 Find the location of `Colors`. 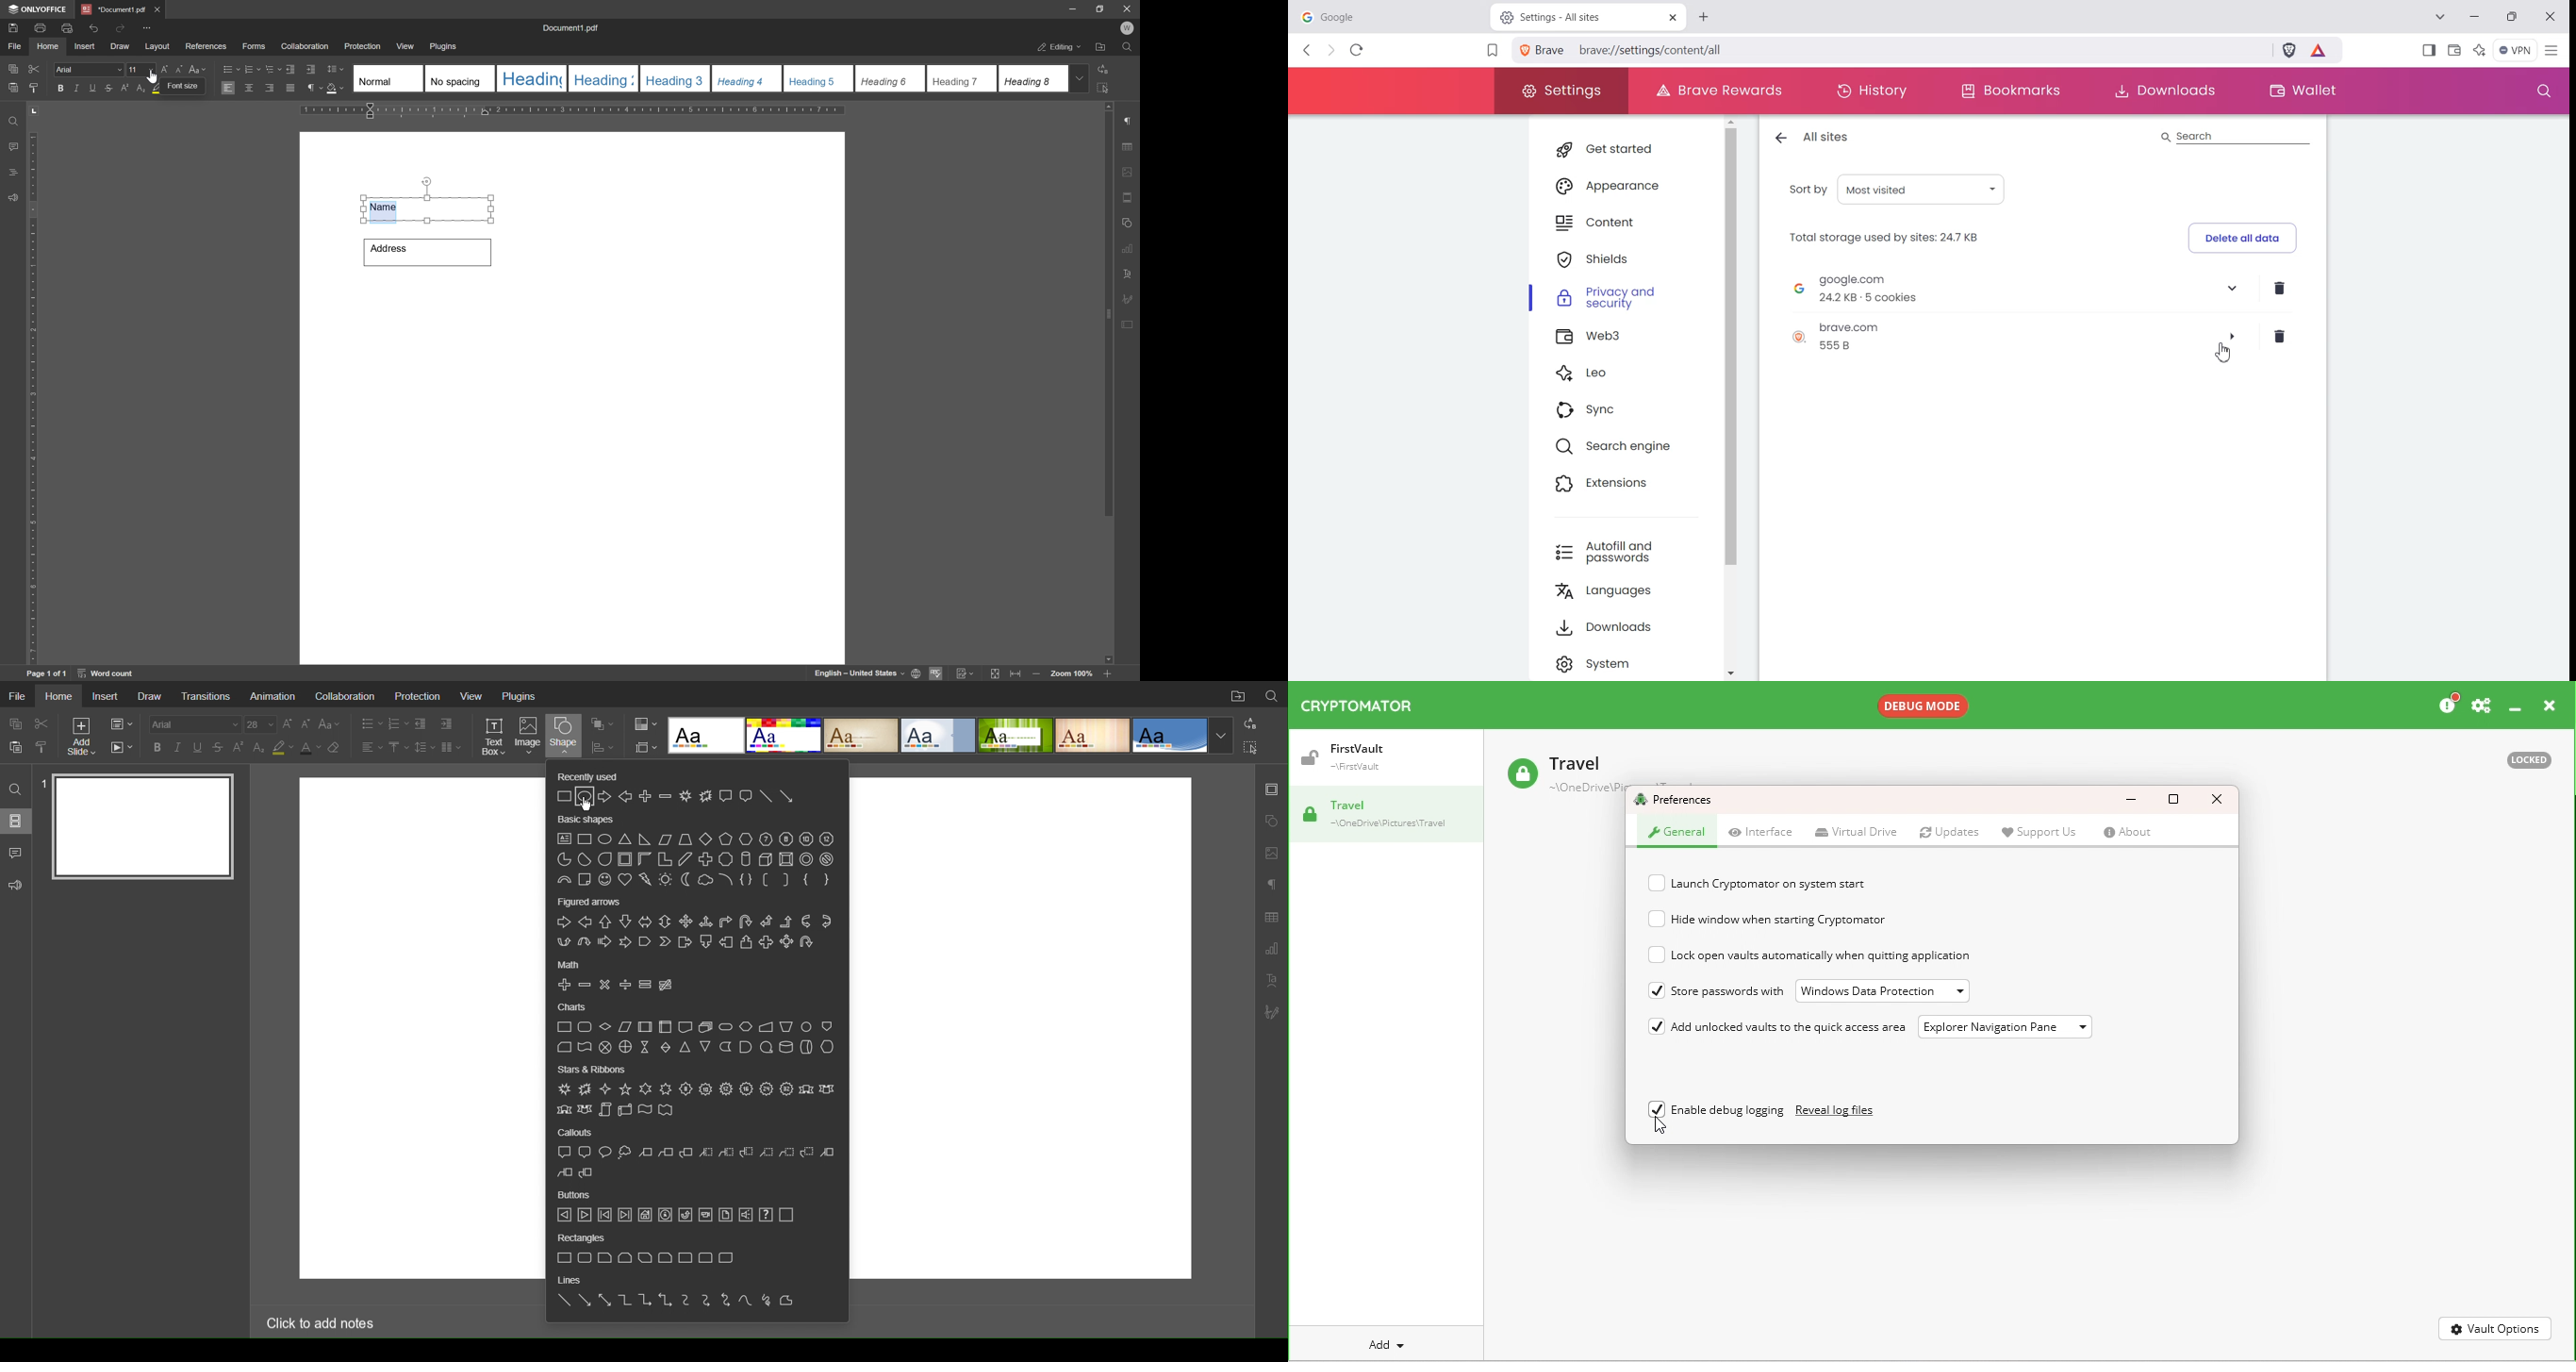

Colors is located at coordinates (644, 723).